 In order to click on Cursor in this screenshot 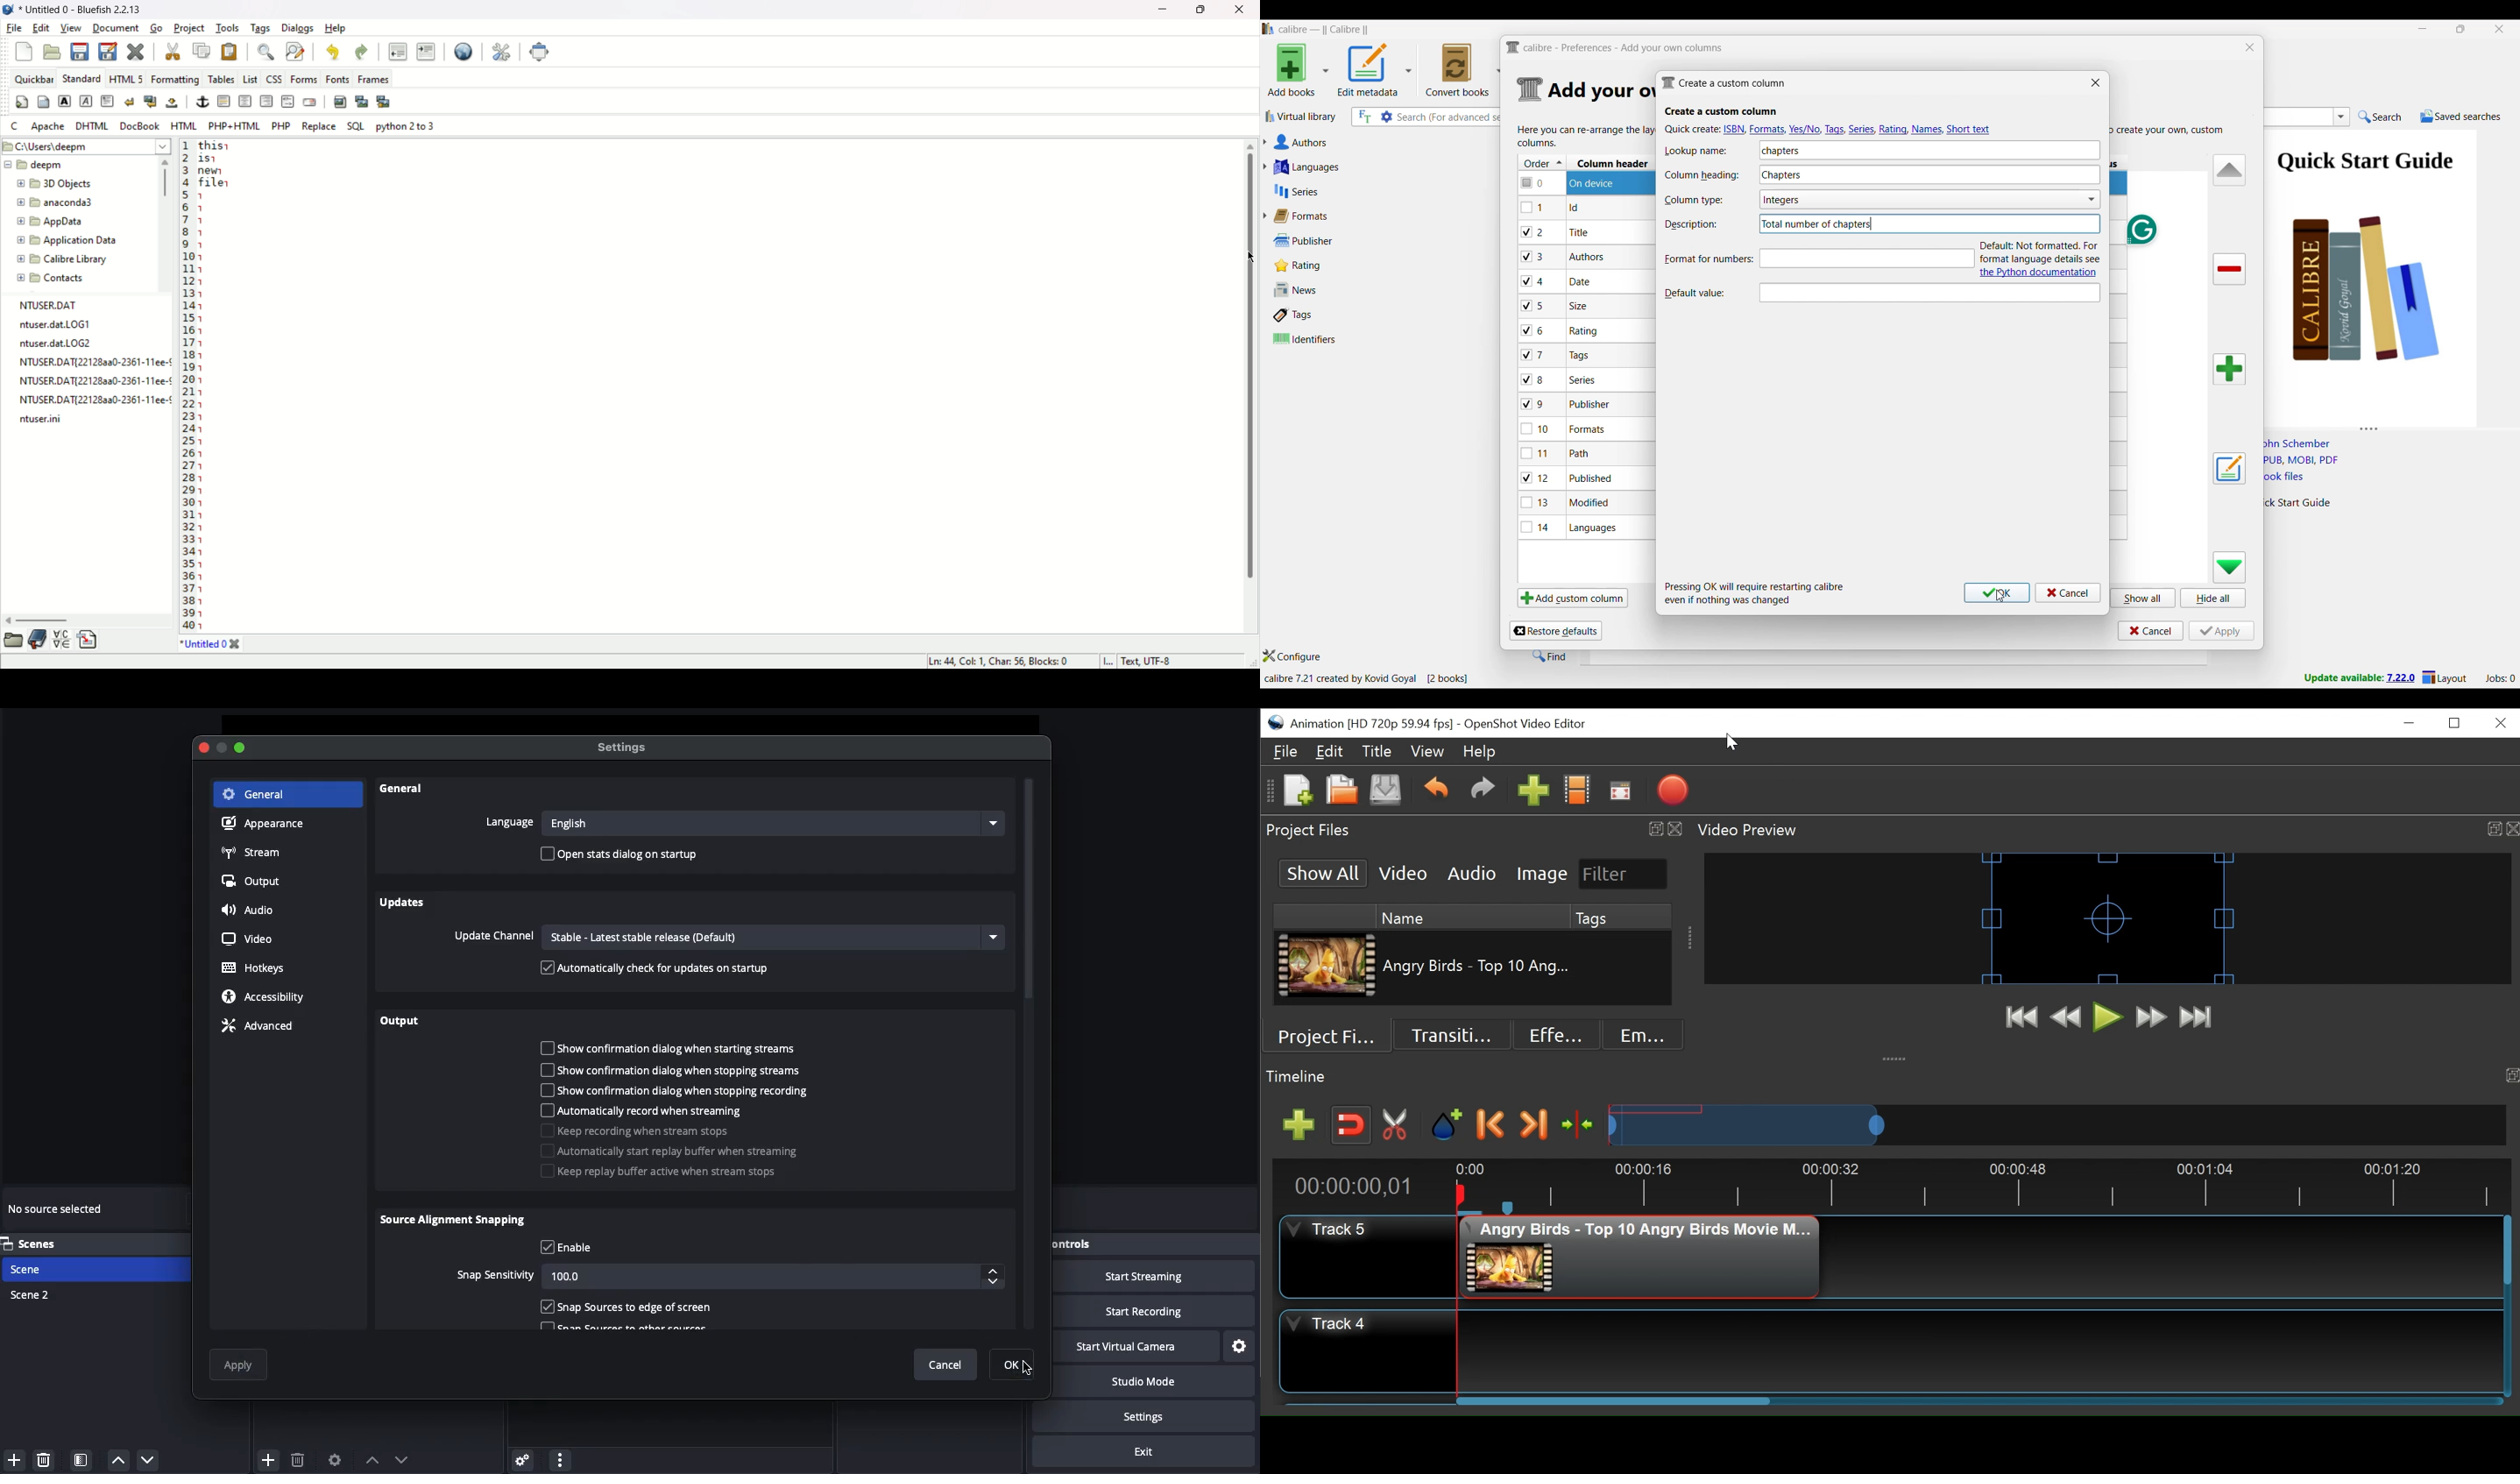, I will do `click(1246, 257)`.